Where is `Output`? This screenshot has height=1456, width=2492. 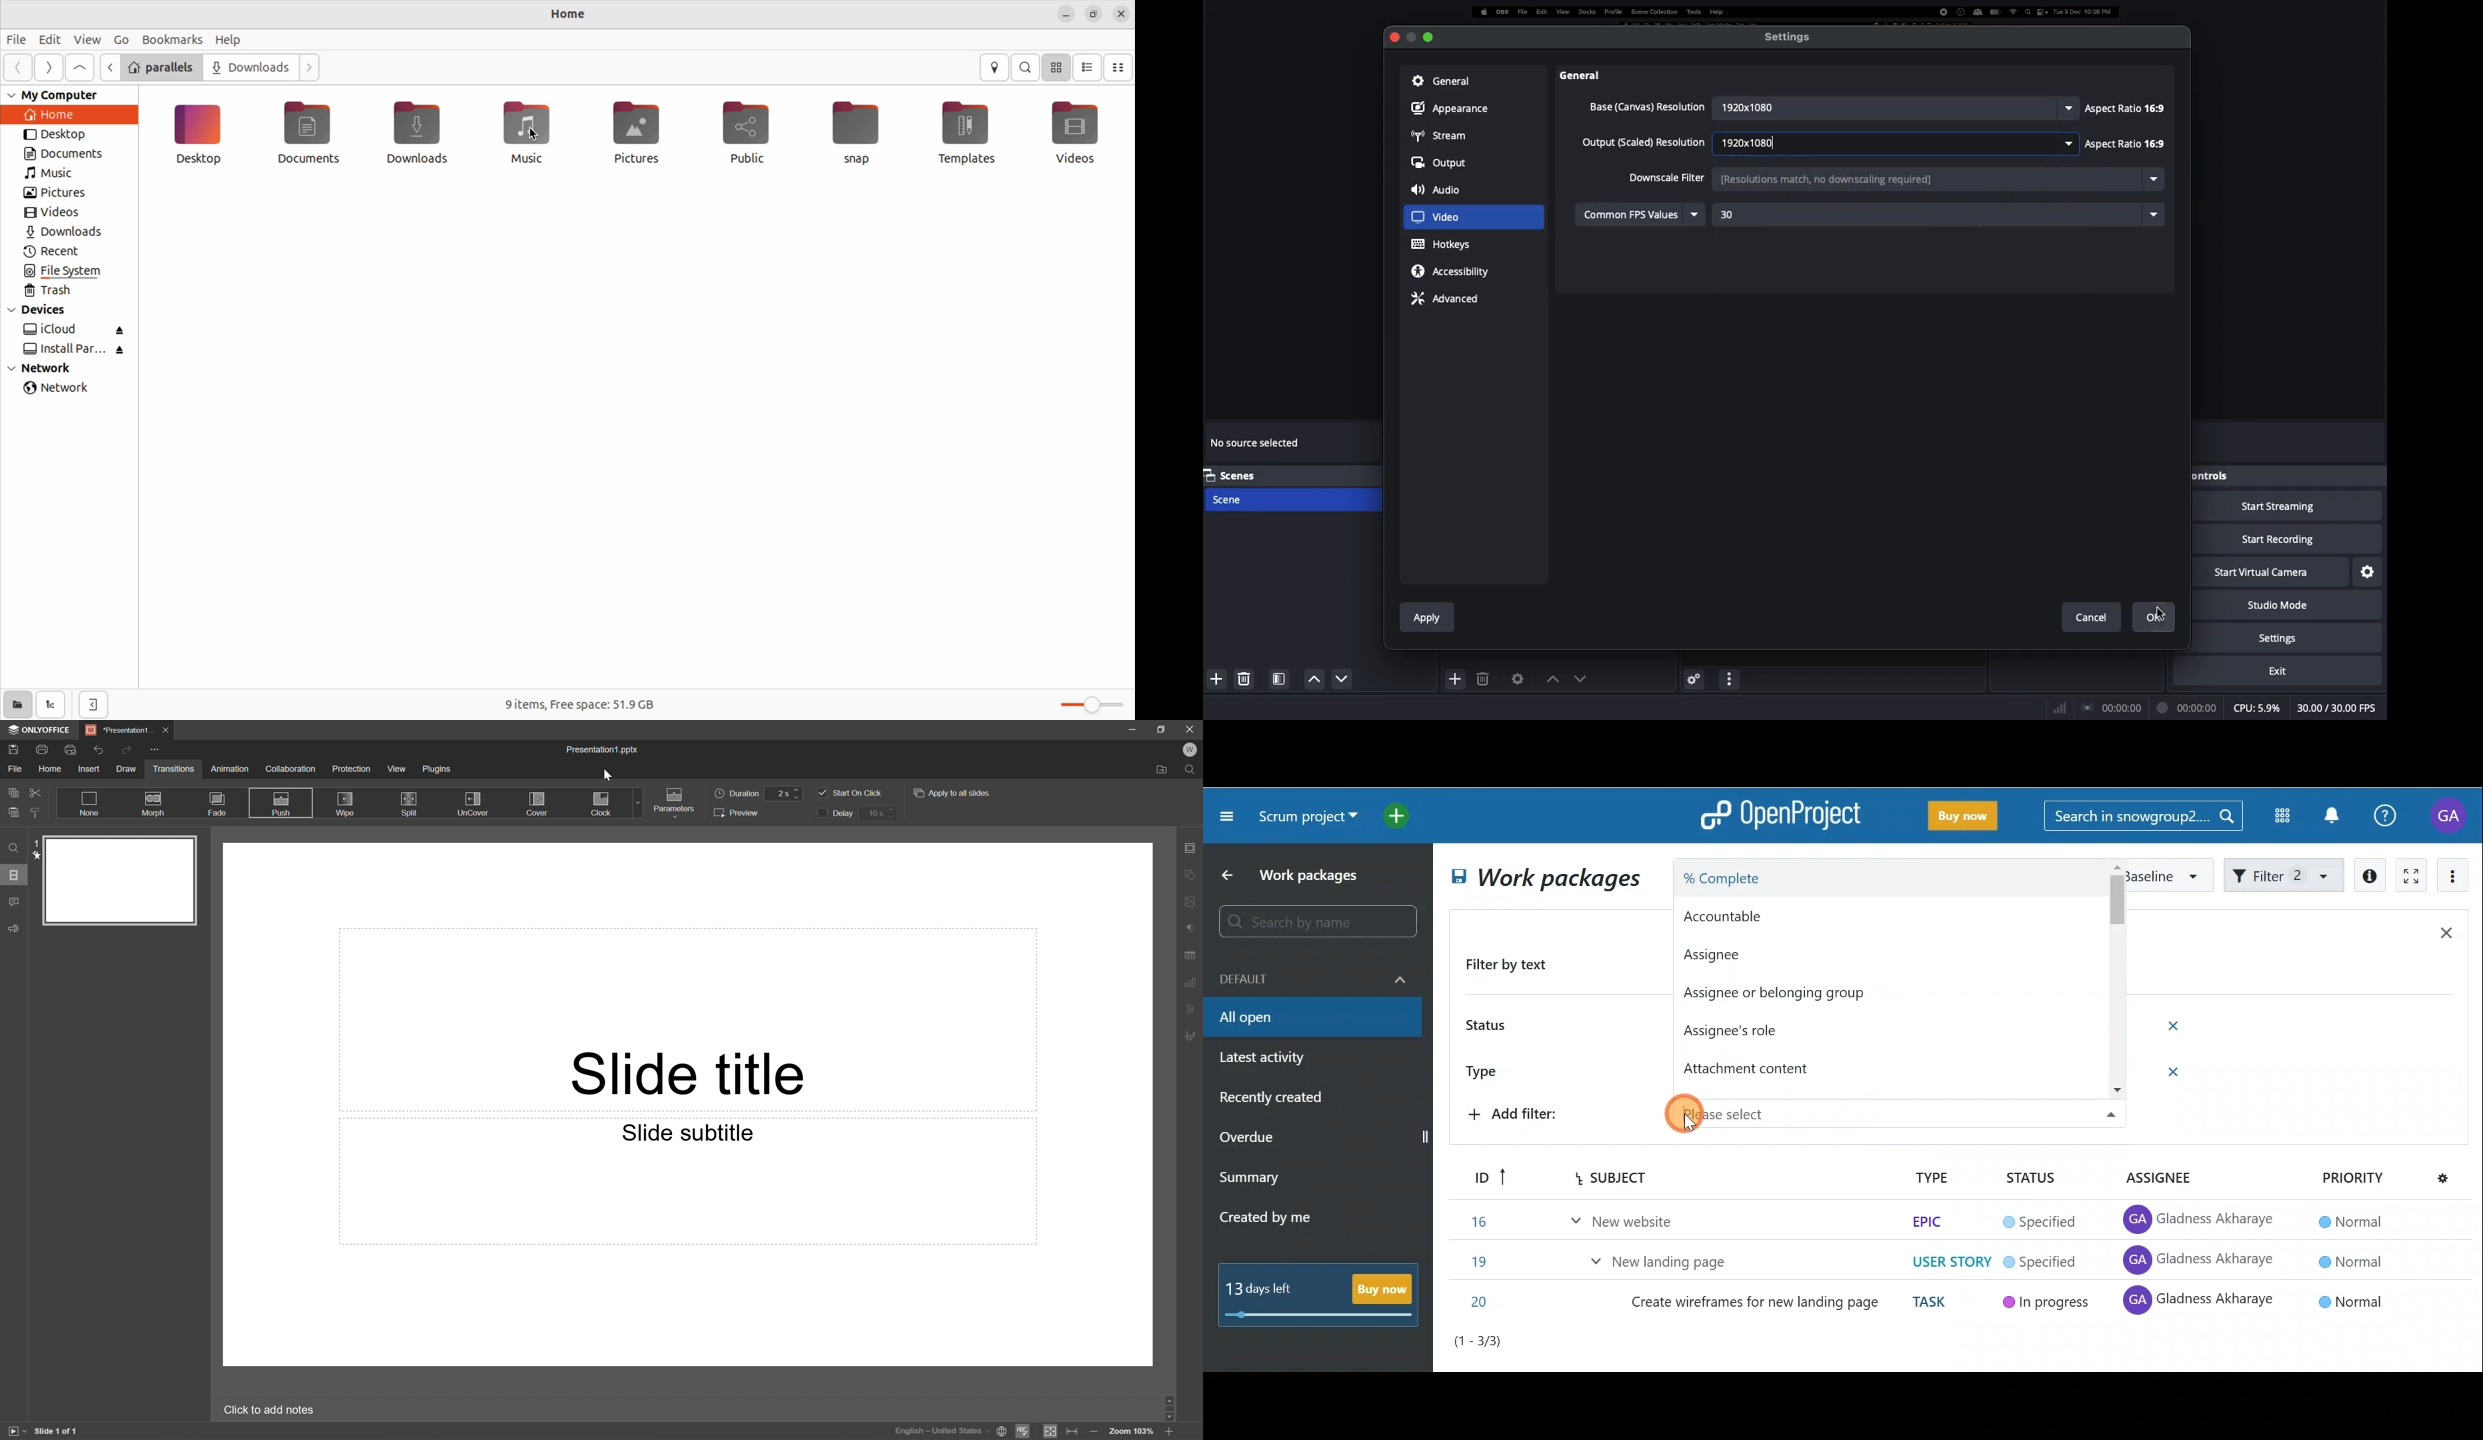
Output is located at coordinates (1440, 164).